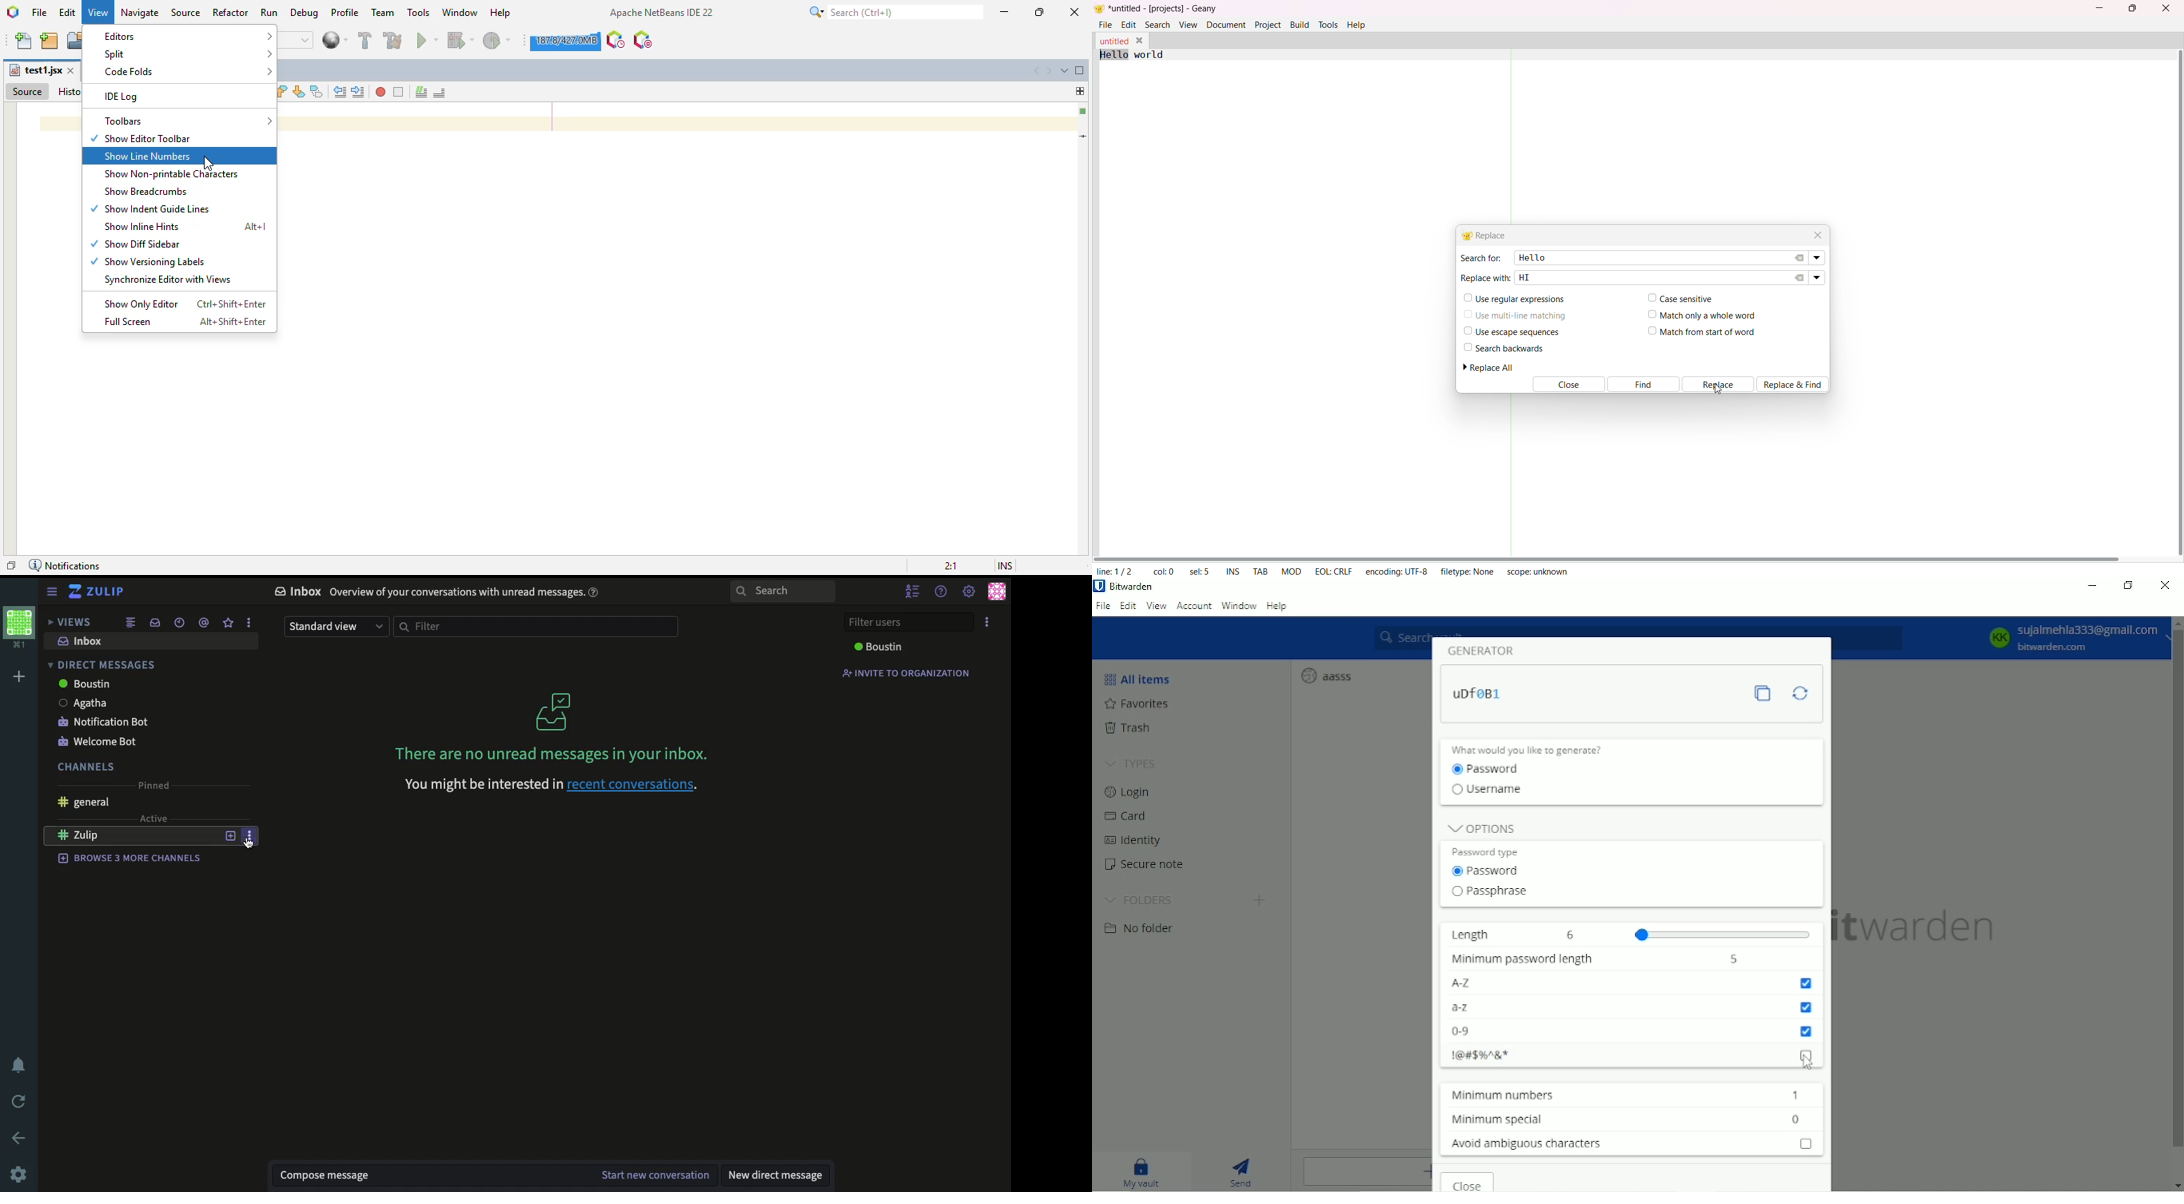 The height and width of the screenshot is (1204, 2184). I want to click on inbox, so click(83, 642).